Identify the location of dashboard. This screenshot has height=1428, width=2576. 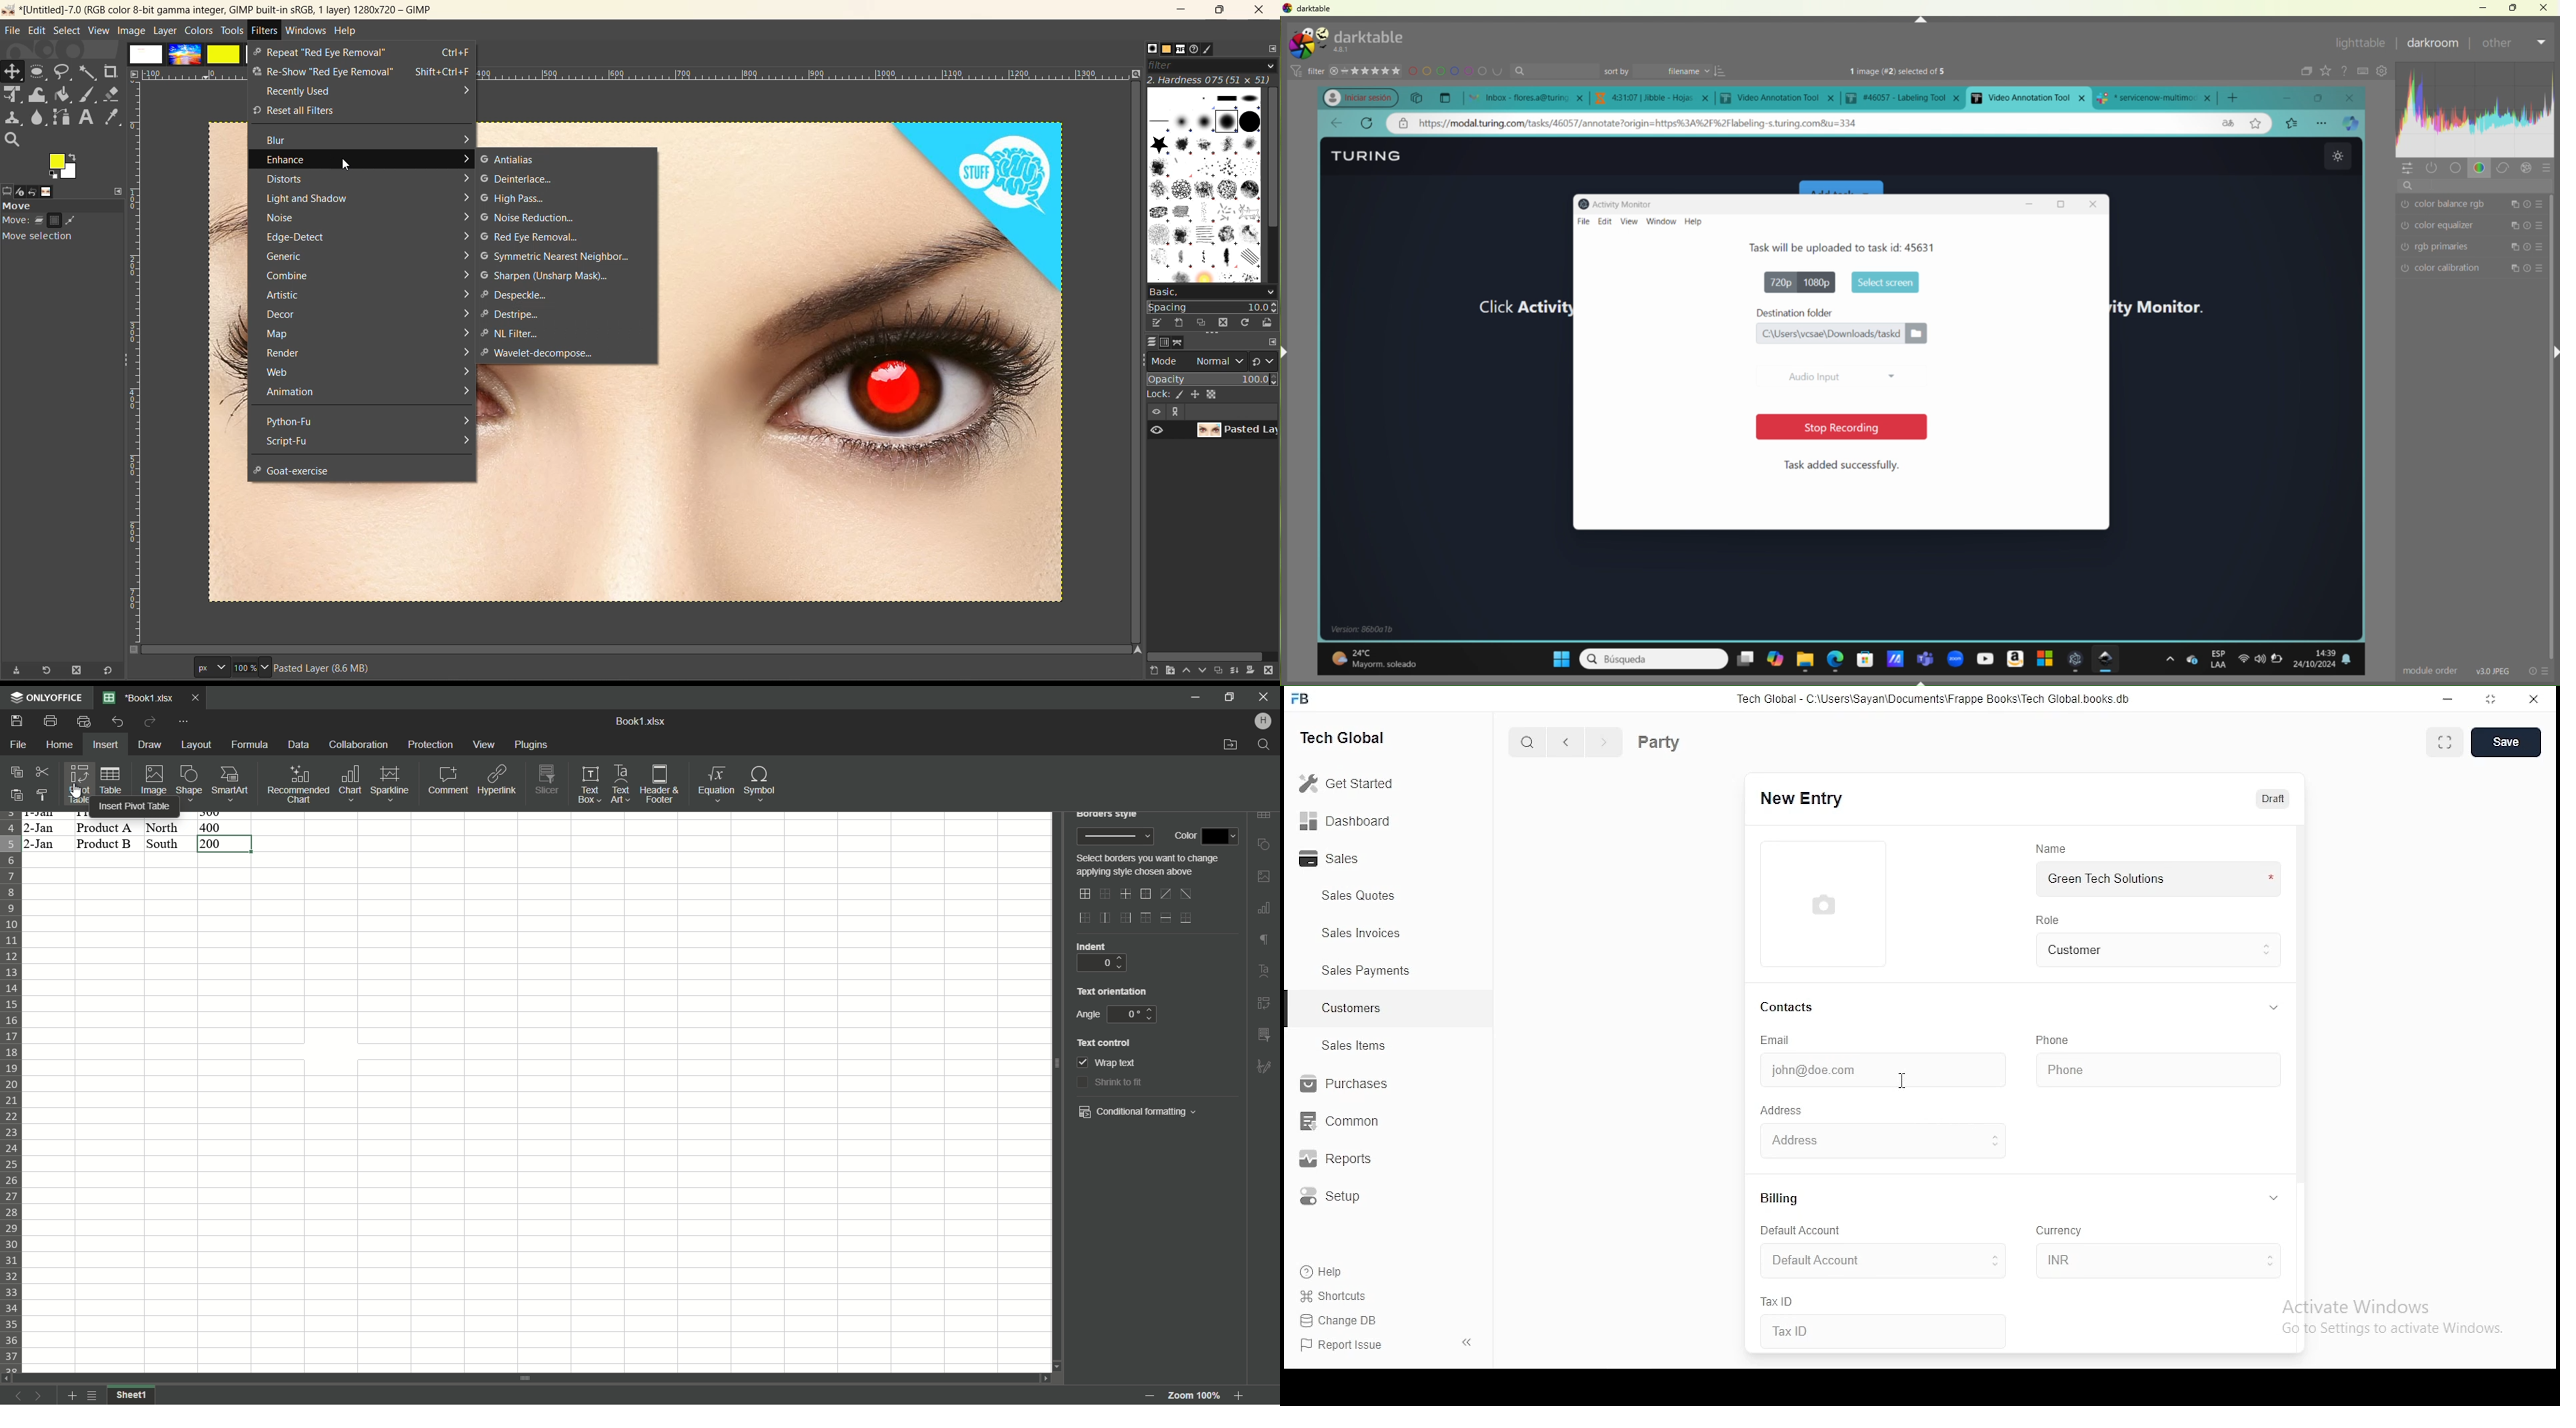
(1346, 819).